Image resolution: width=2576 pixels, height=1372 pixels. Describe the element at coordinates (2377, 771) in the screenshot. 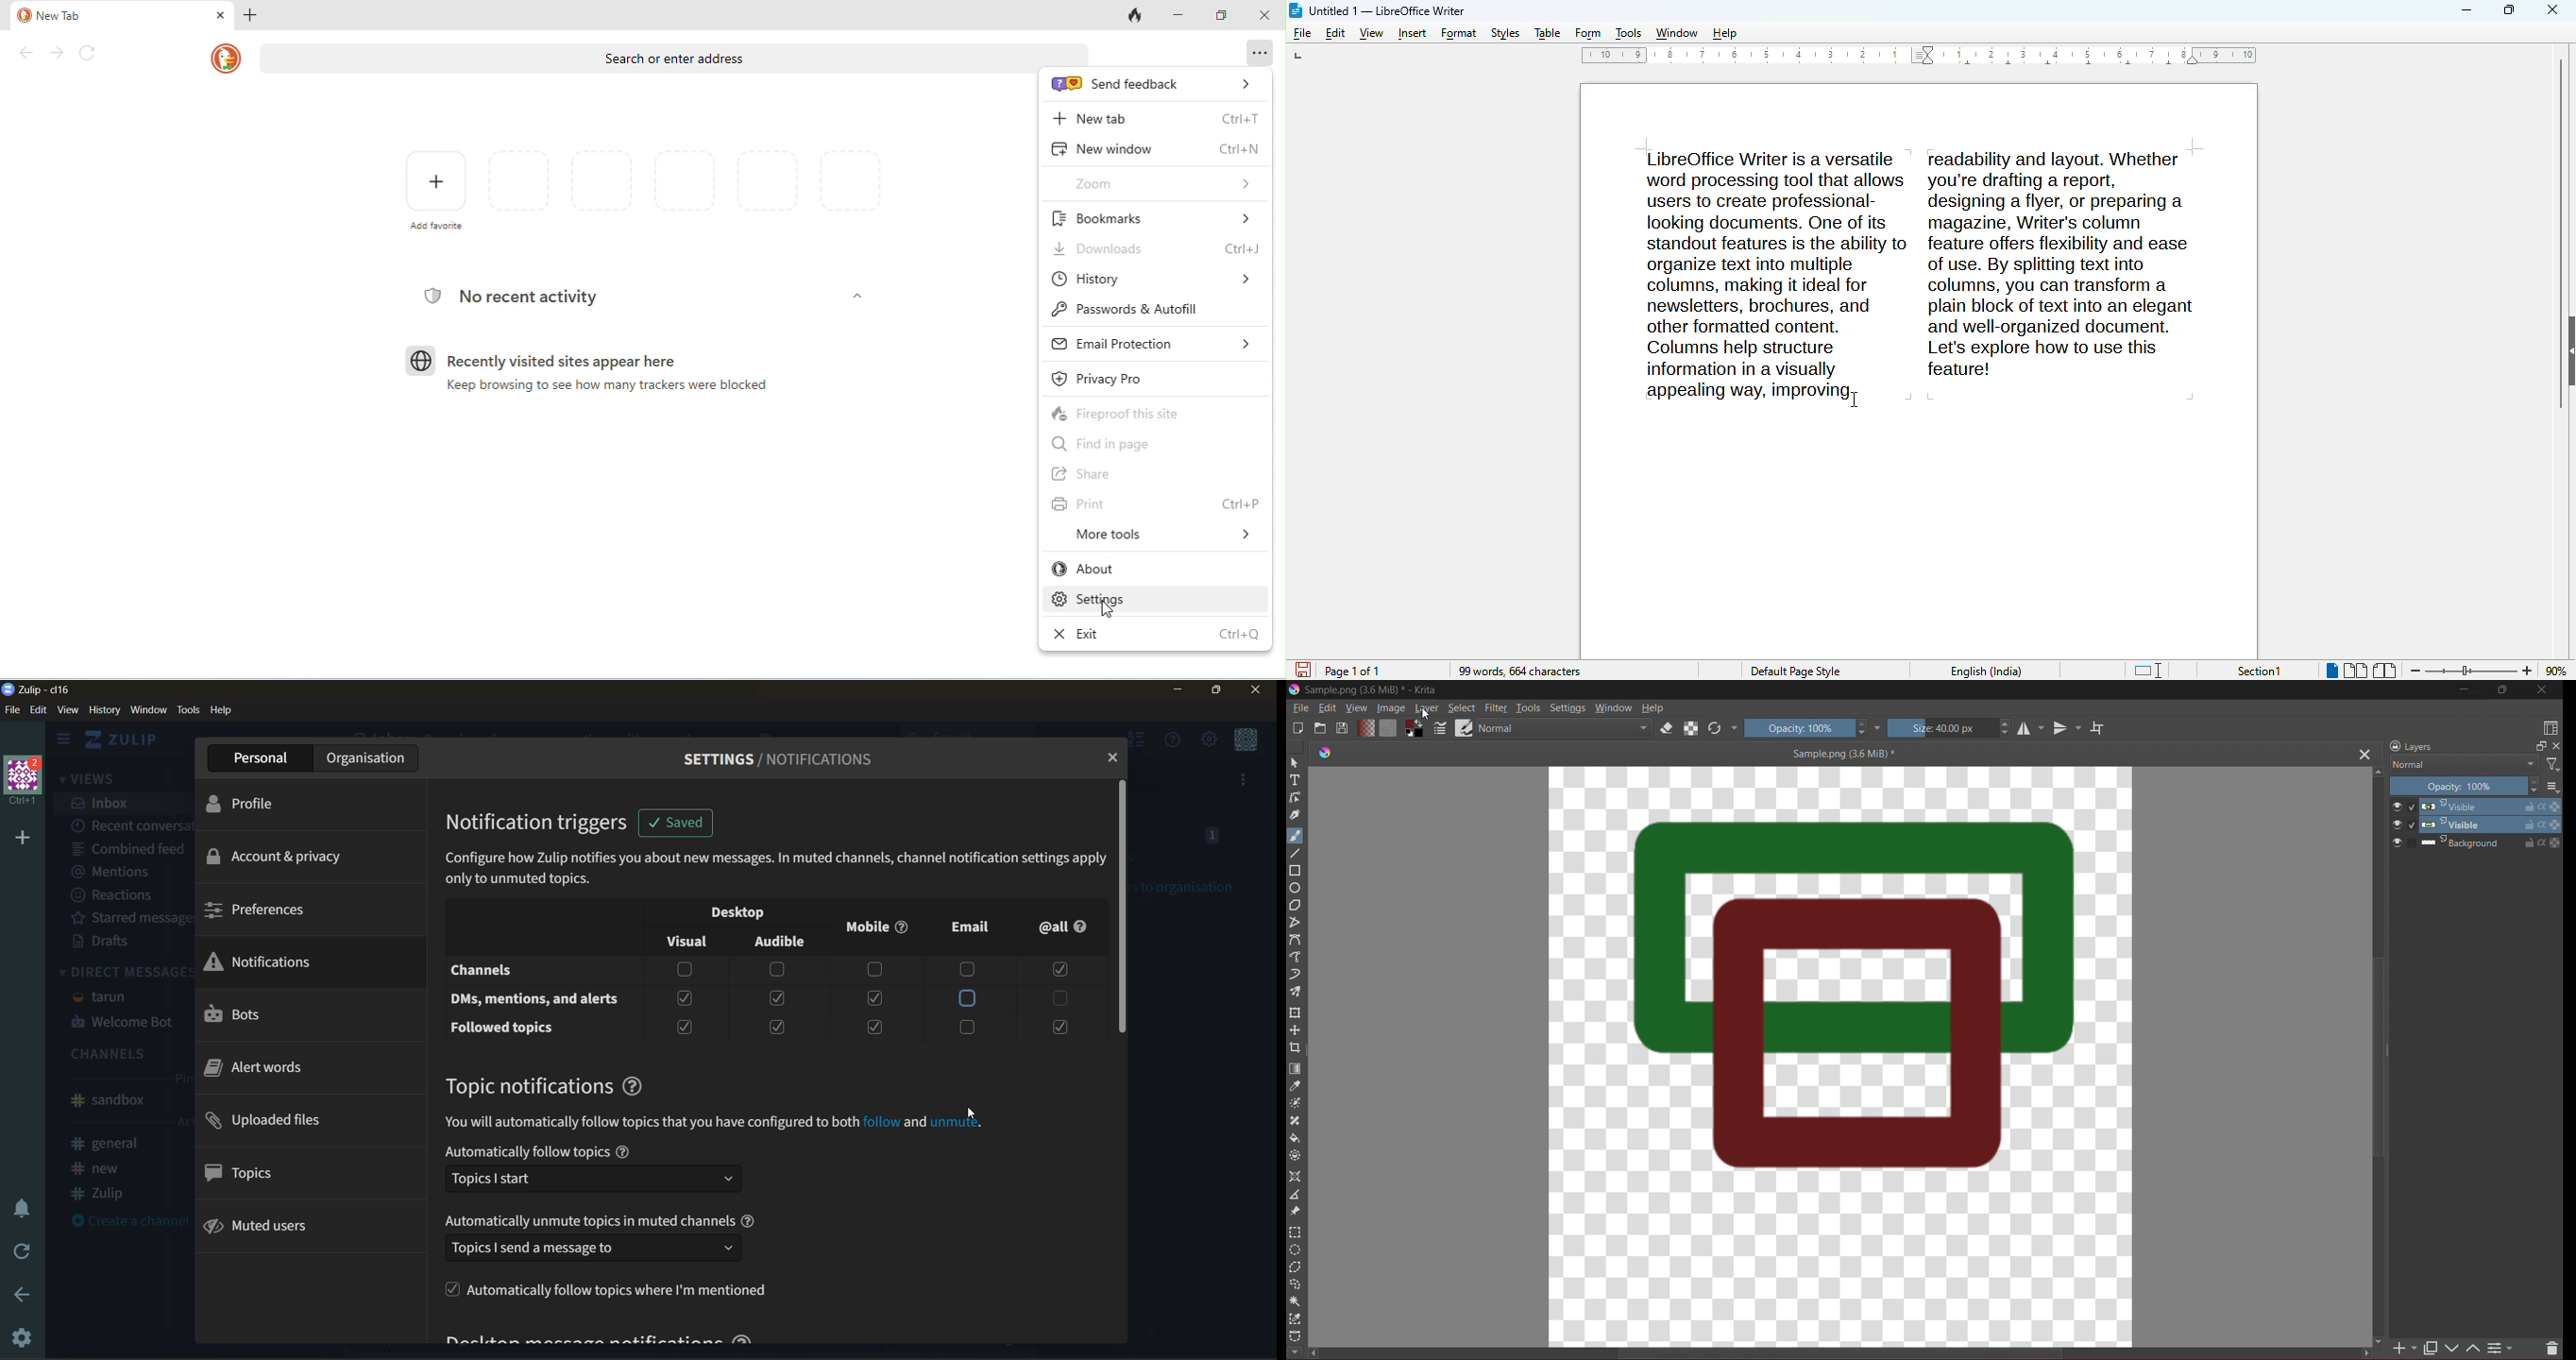

I see `Scroll up` at that location.